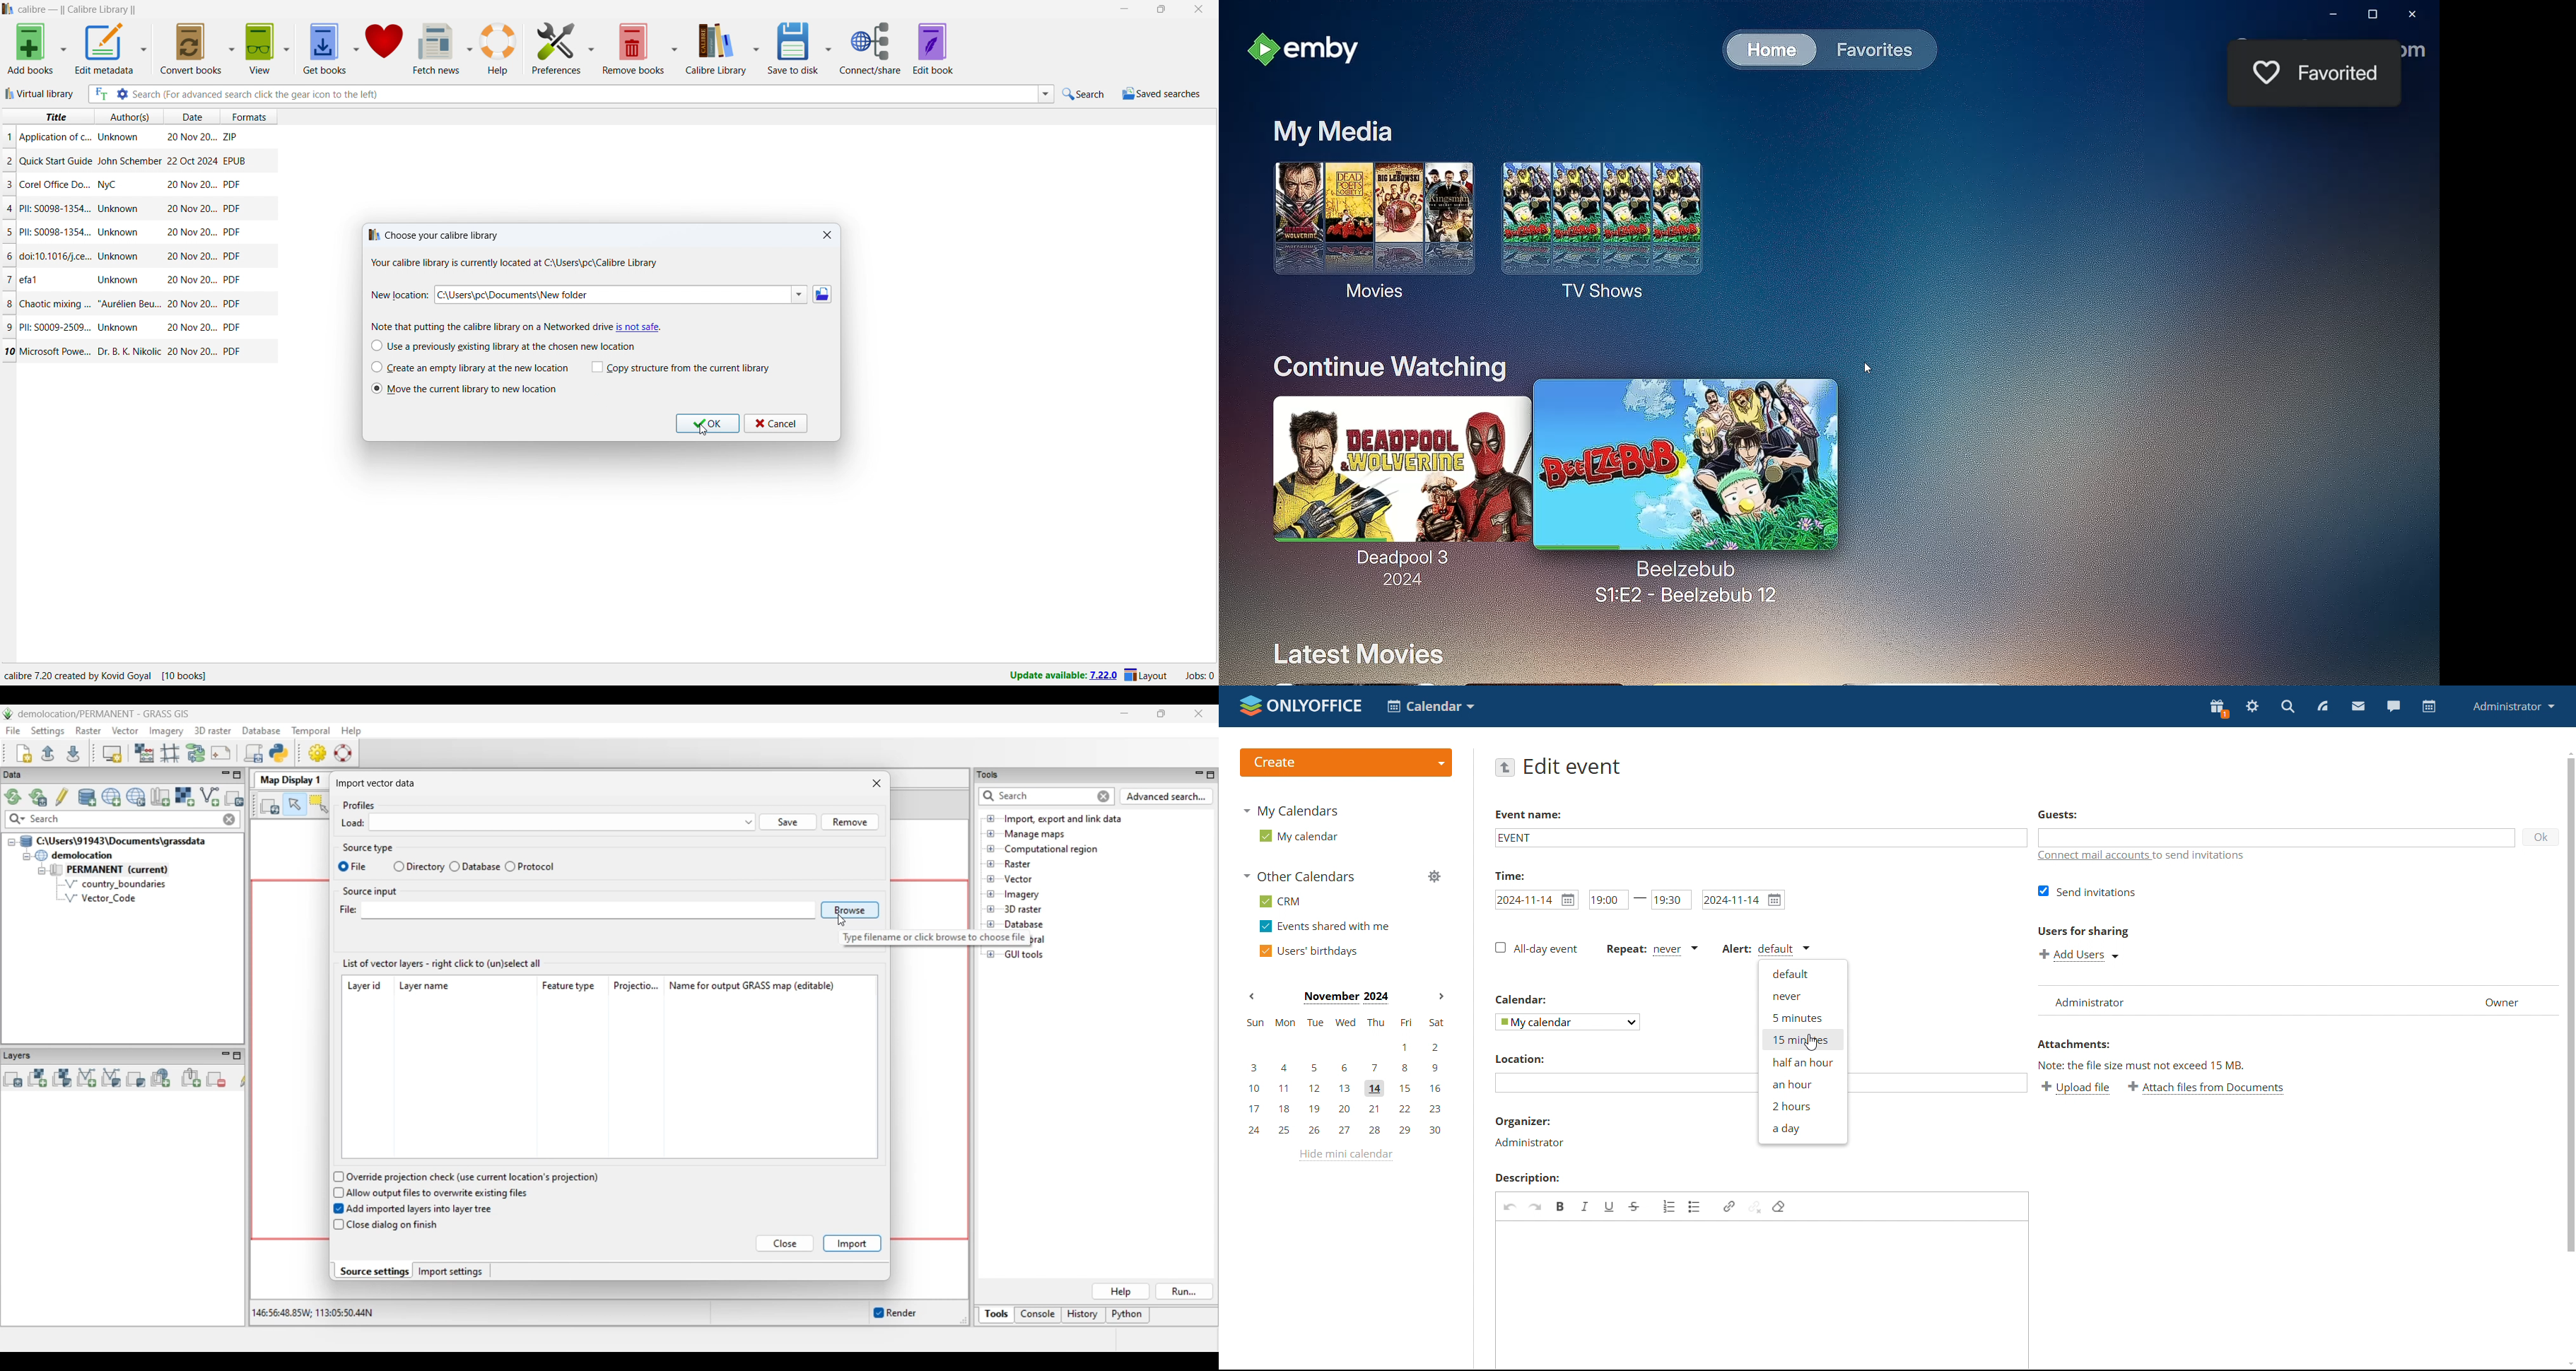 Image resolution: width=2576 pixels, height=1372 pixels. Describe the element at coordinates (2391, 706) in the screenshot. I see `chat` at that location.